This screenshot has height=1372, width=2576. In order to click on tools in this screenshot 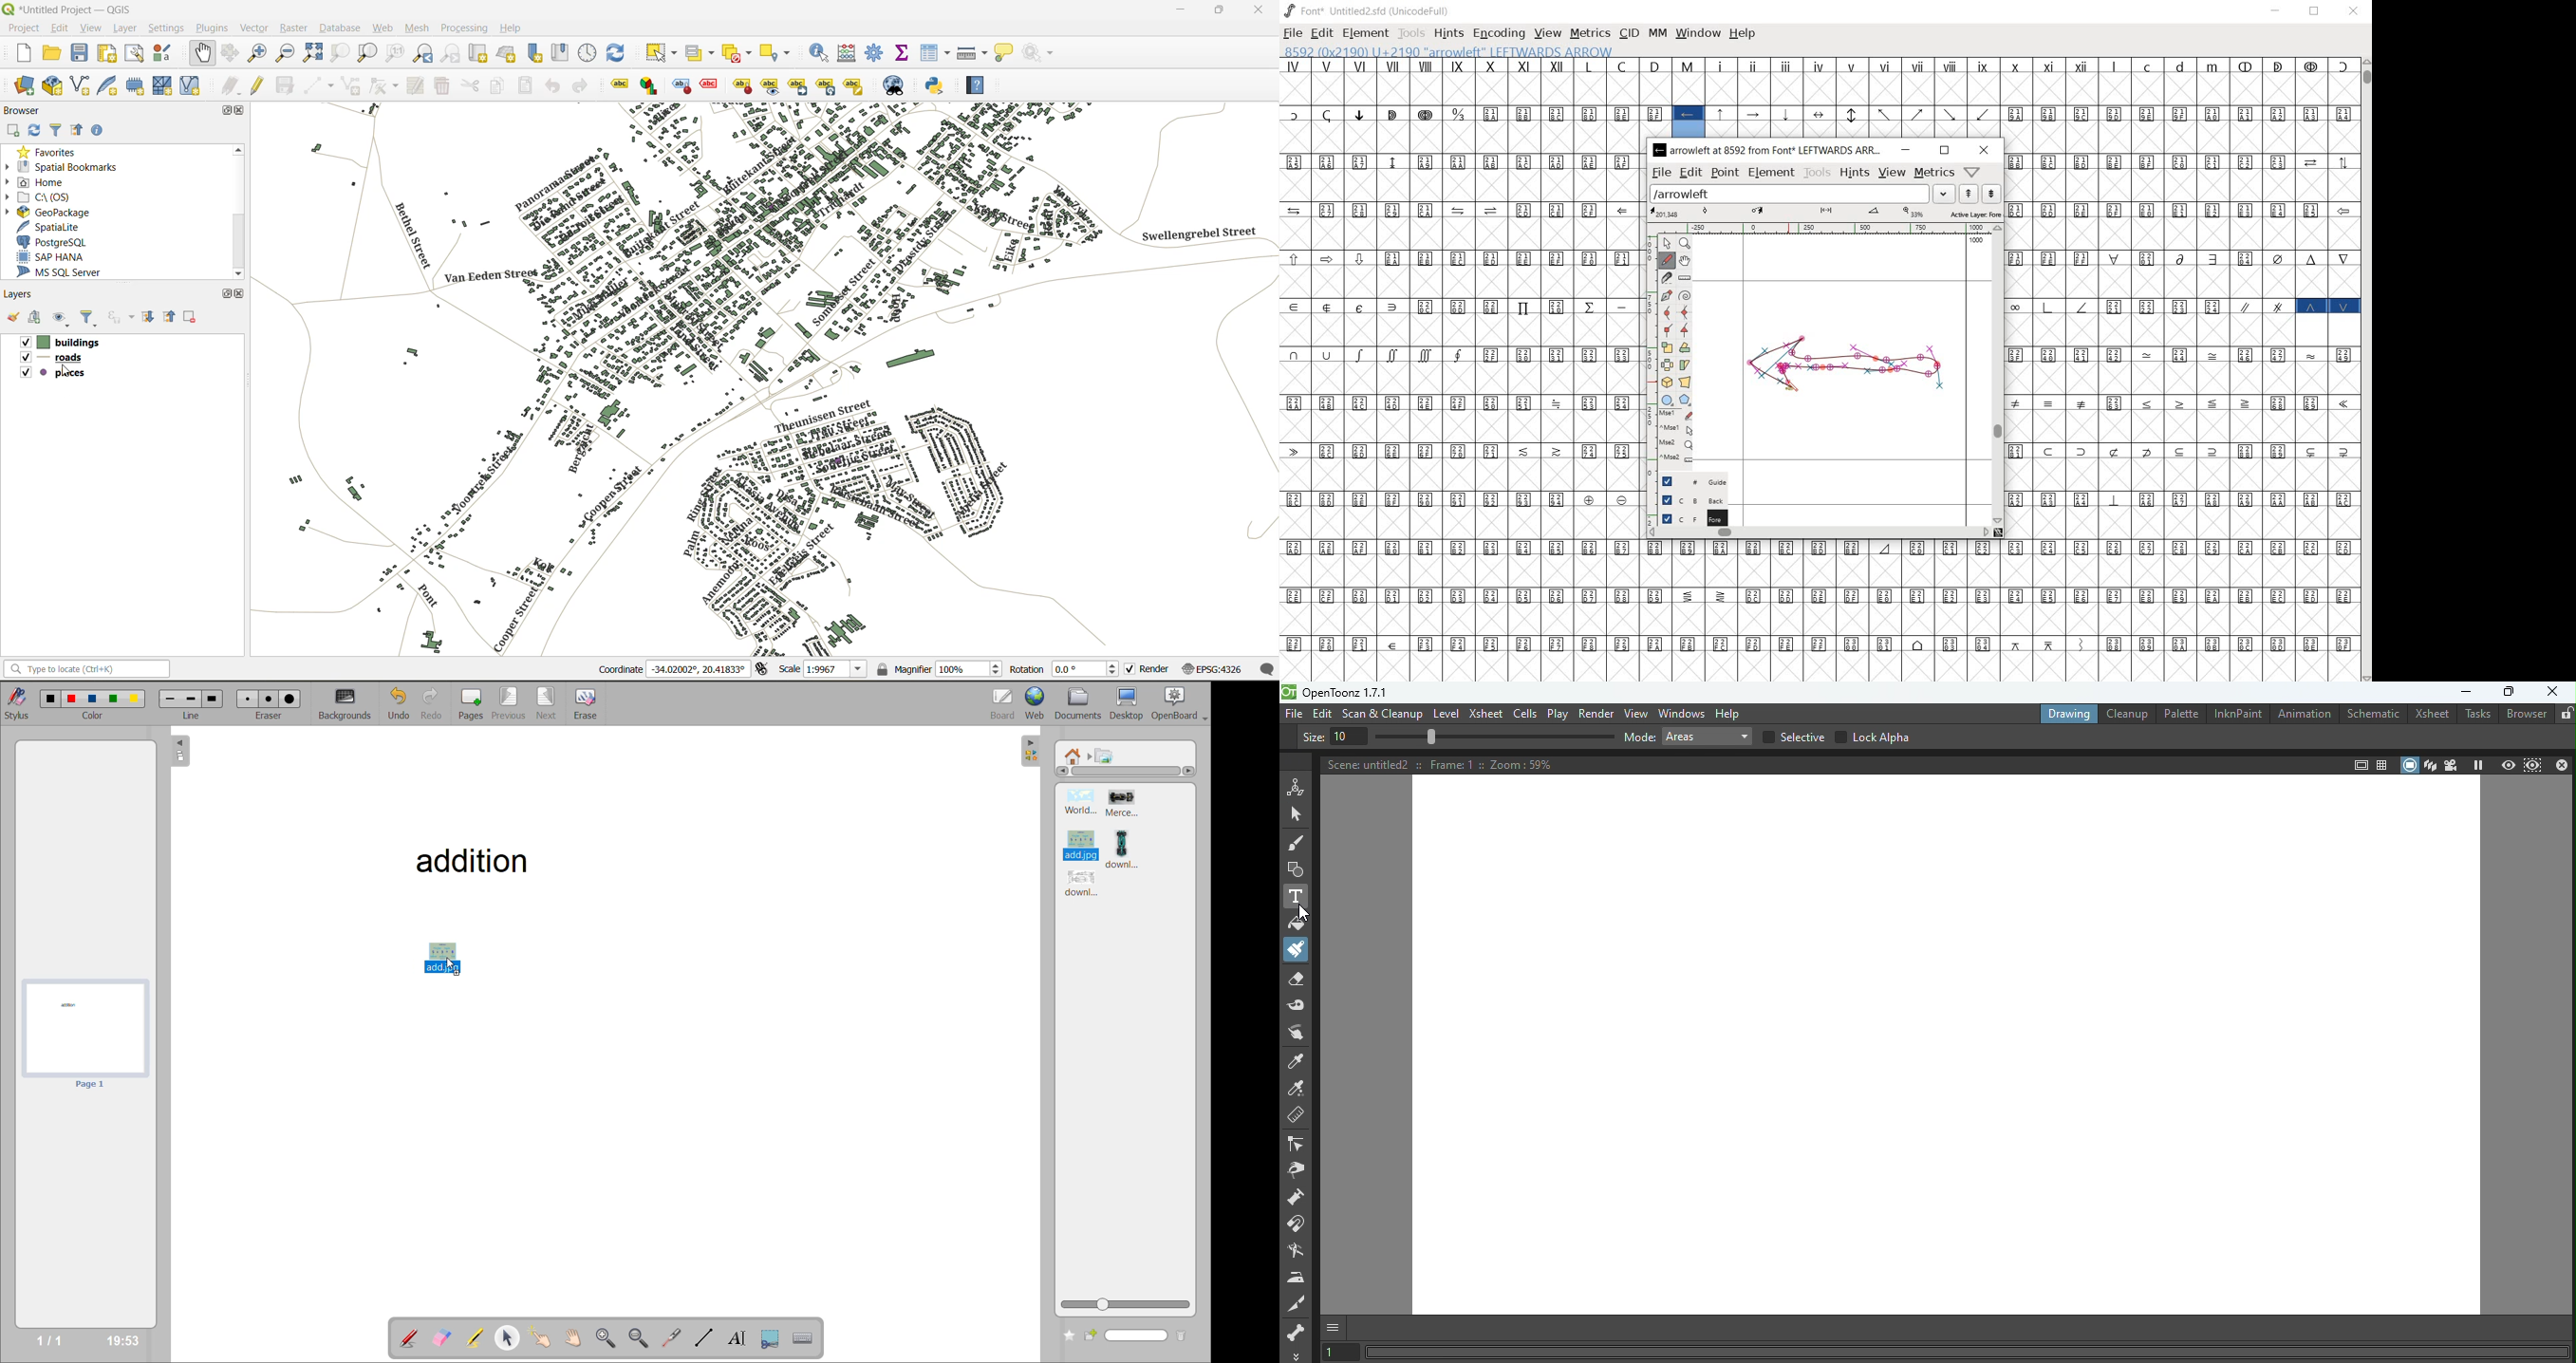, I will do `click(1816, 172)`.